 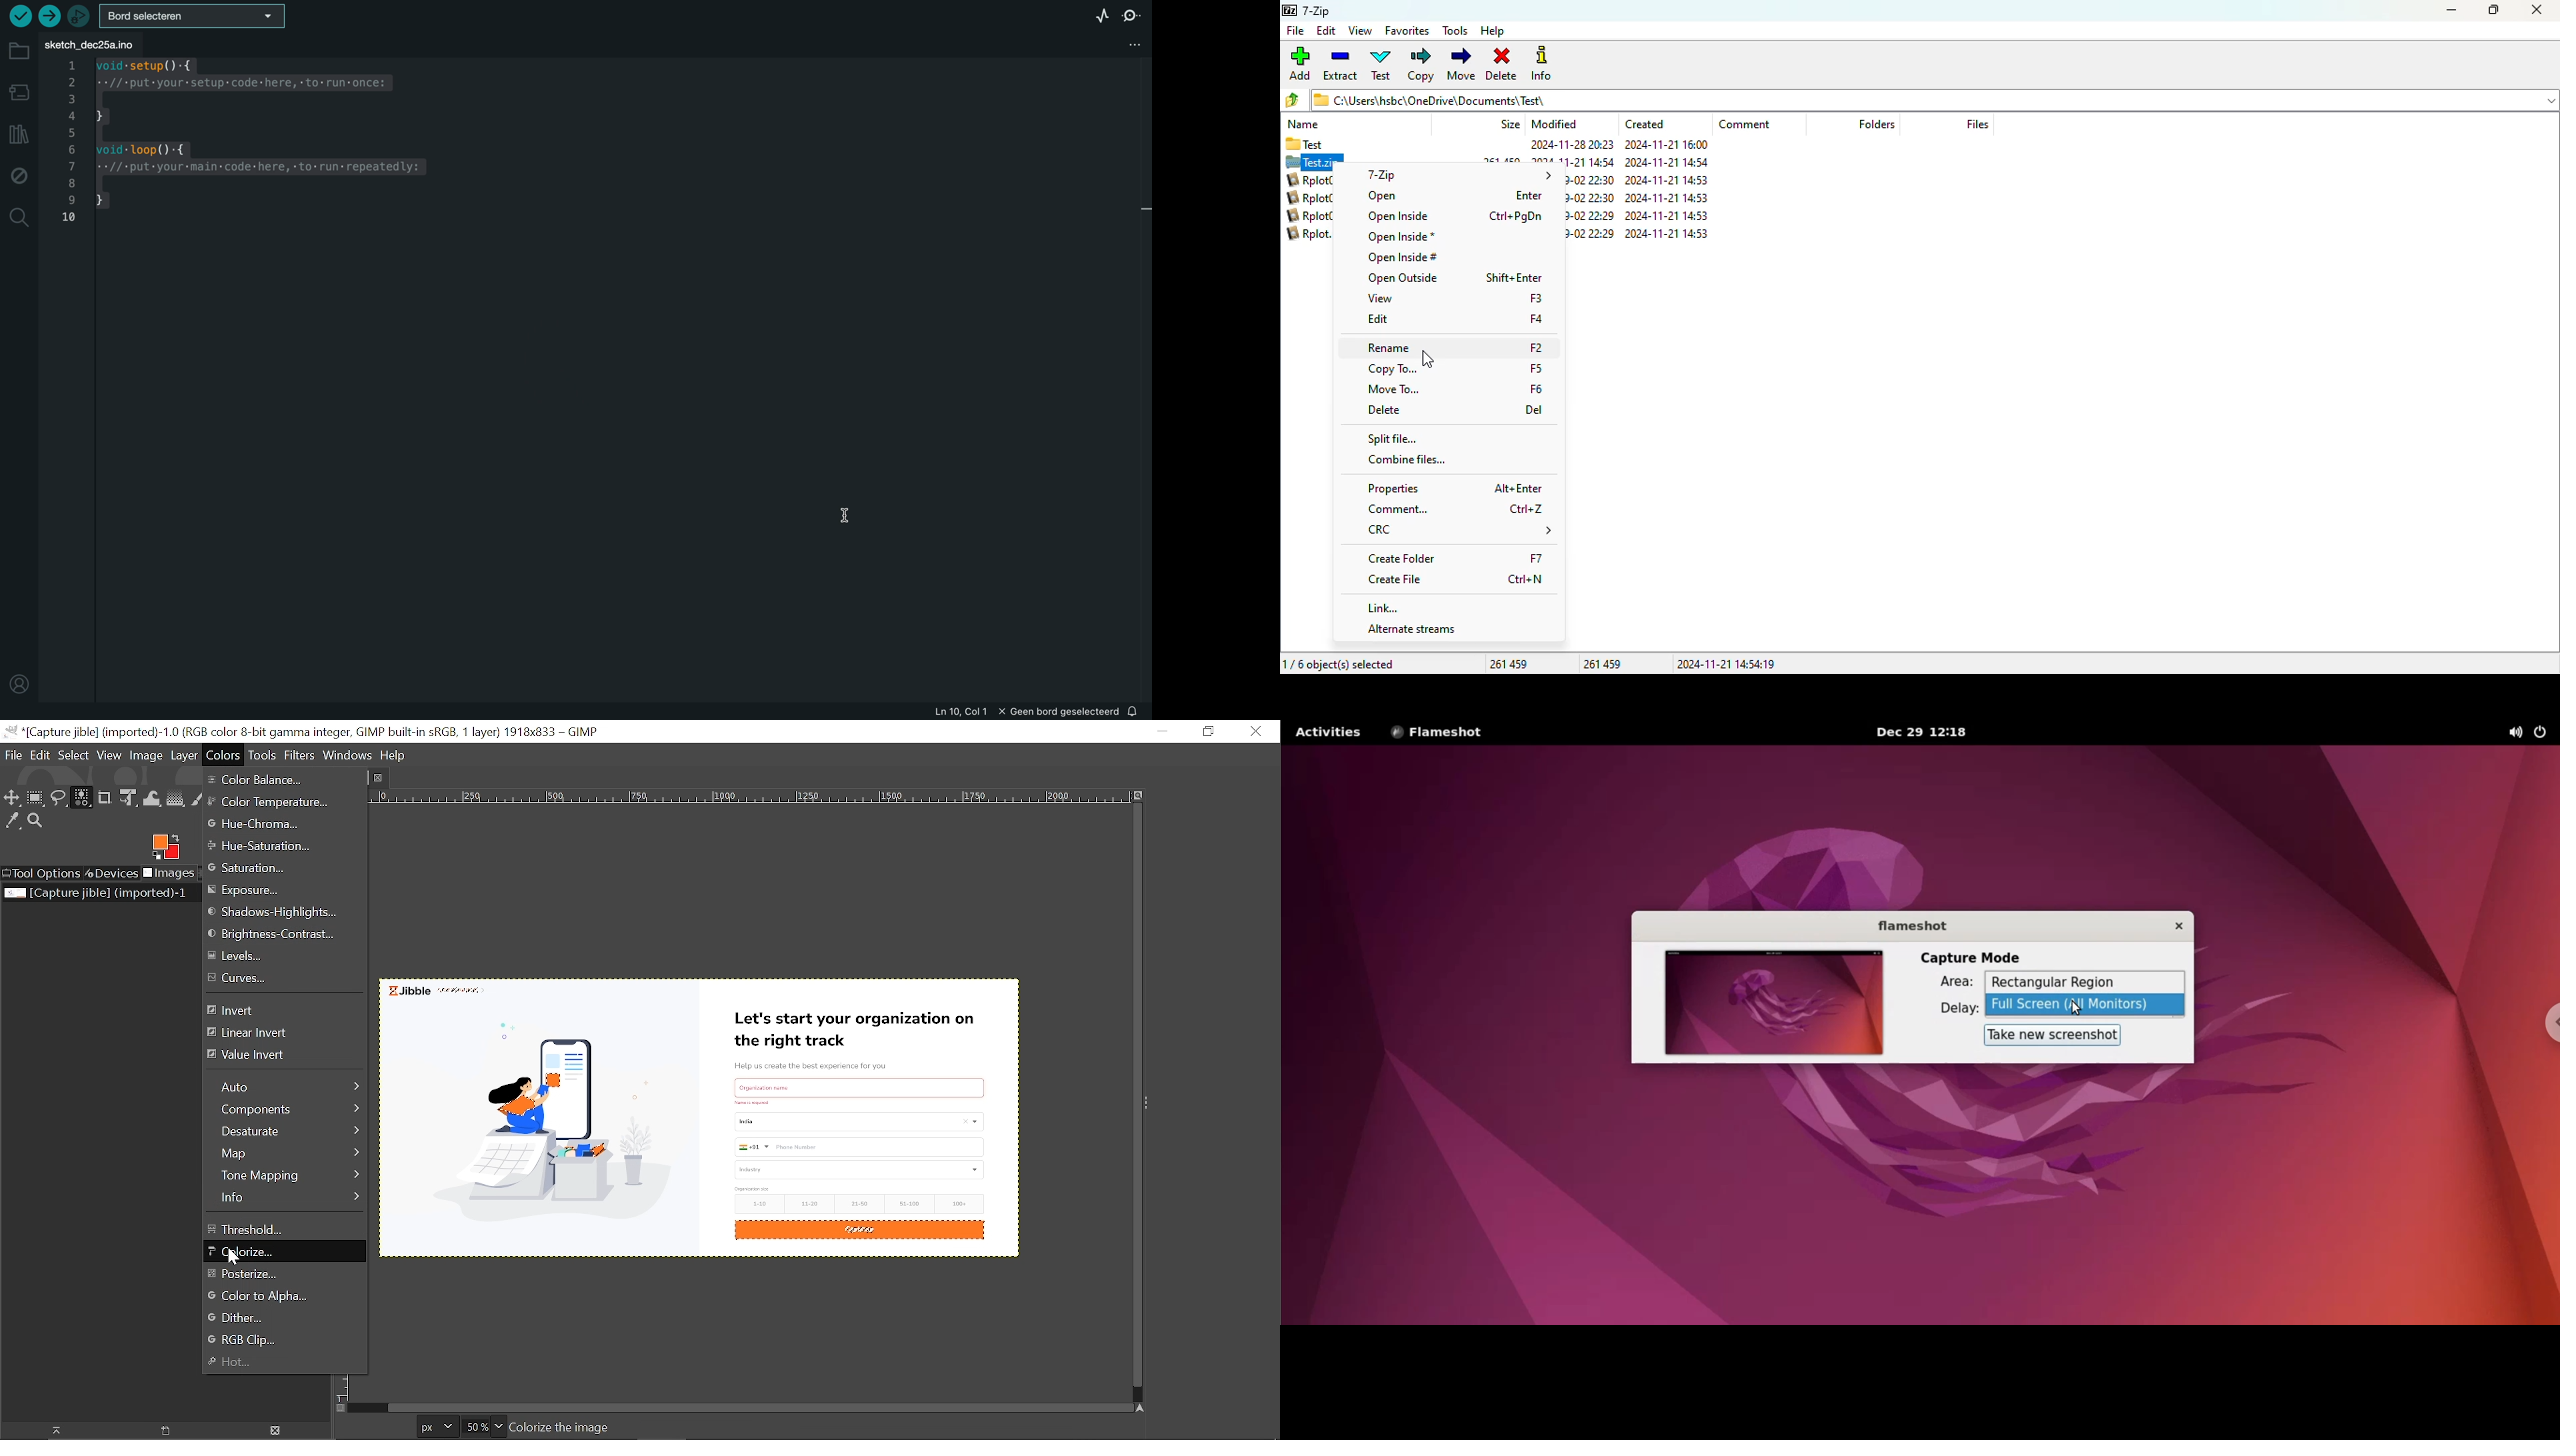 What do you see at coordinates (1339, 663) in the screenshot?
I see `1/6 object(s) selected` at bounding box center [1339, 663].